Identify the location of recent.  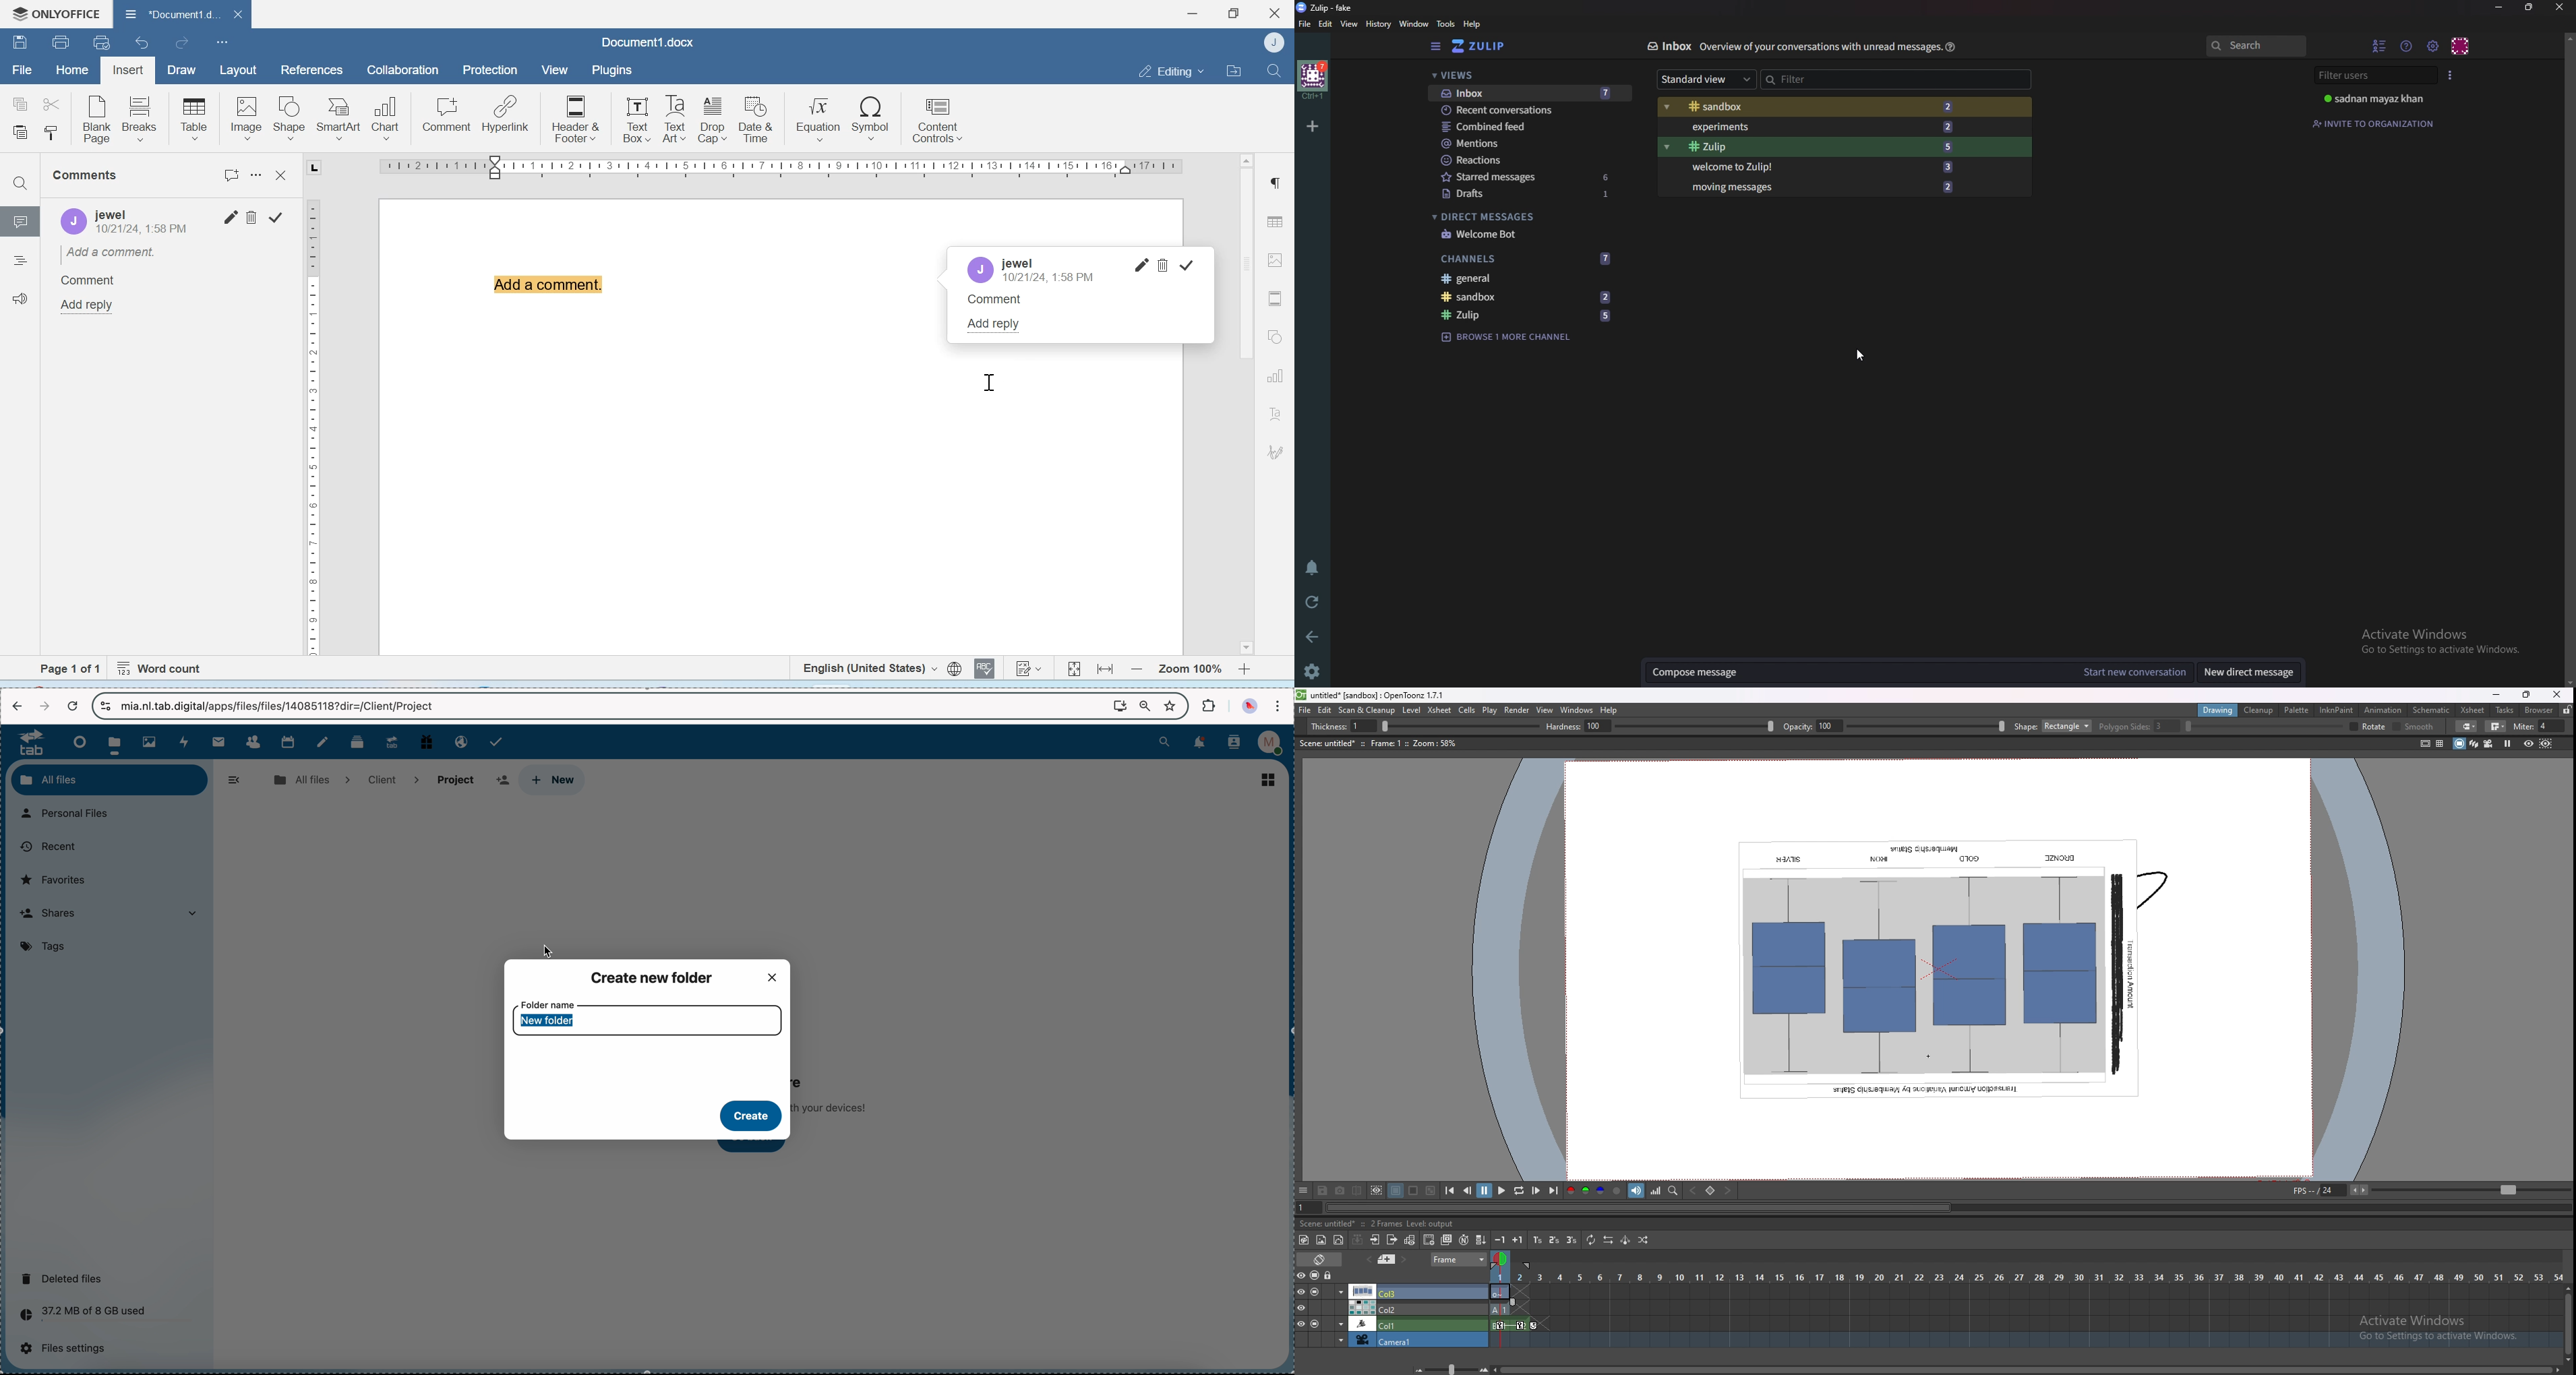
(47, 847).